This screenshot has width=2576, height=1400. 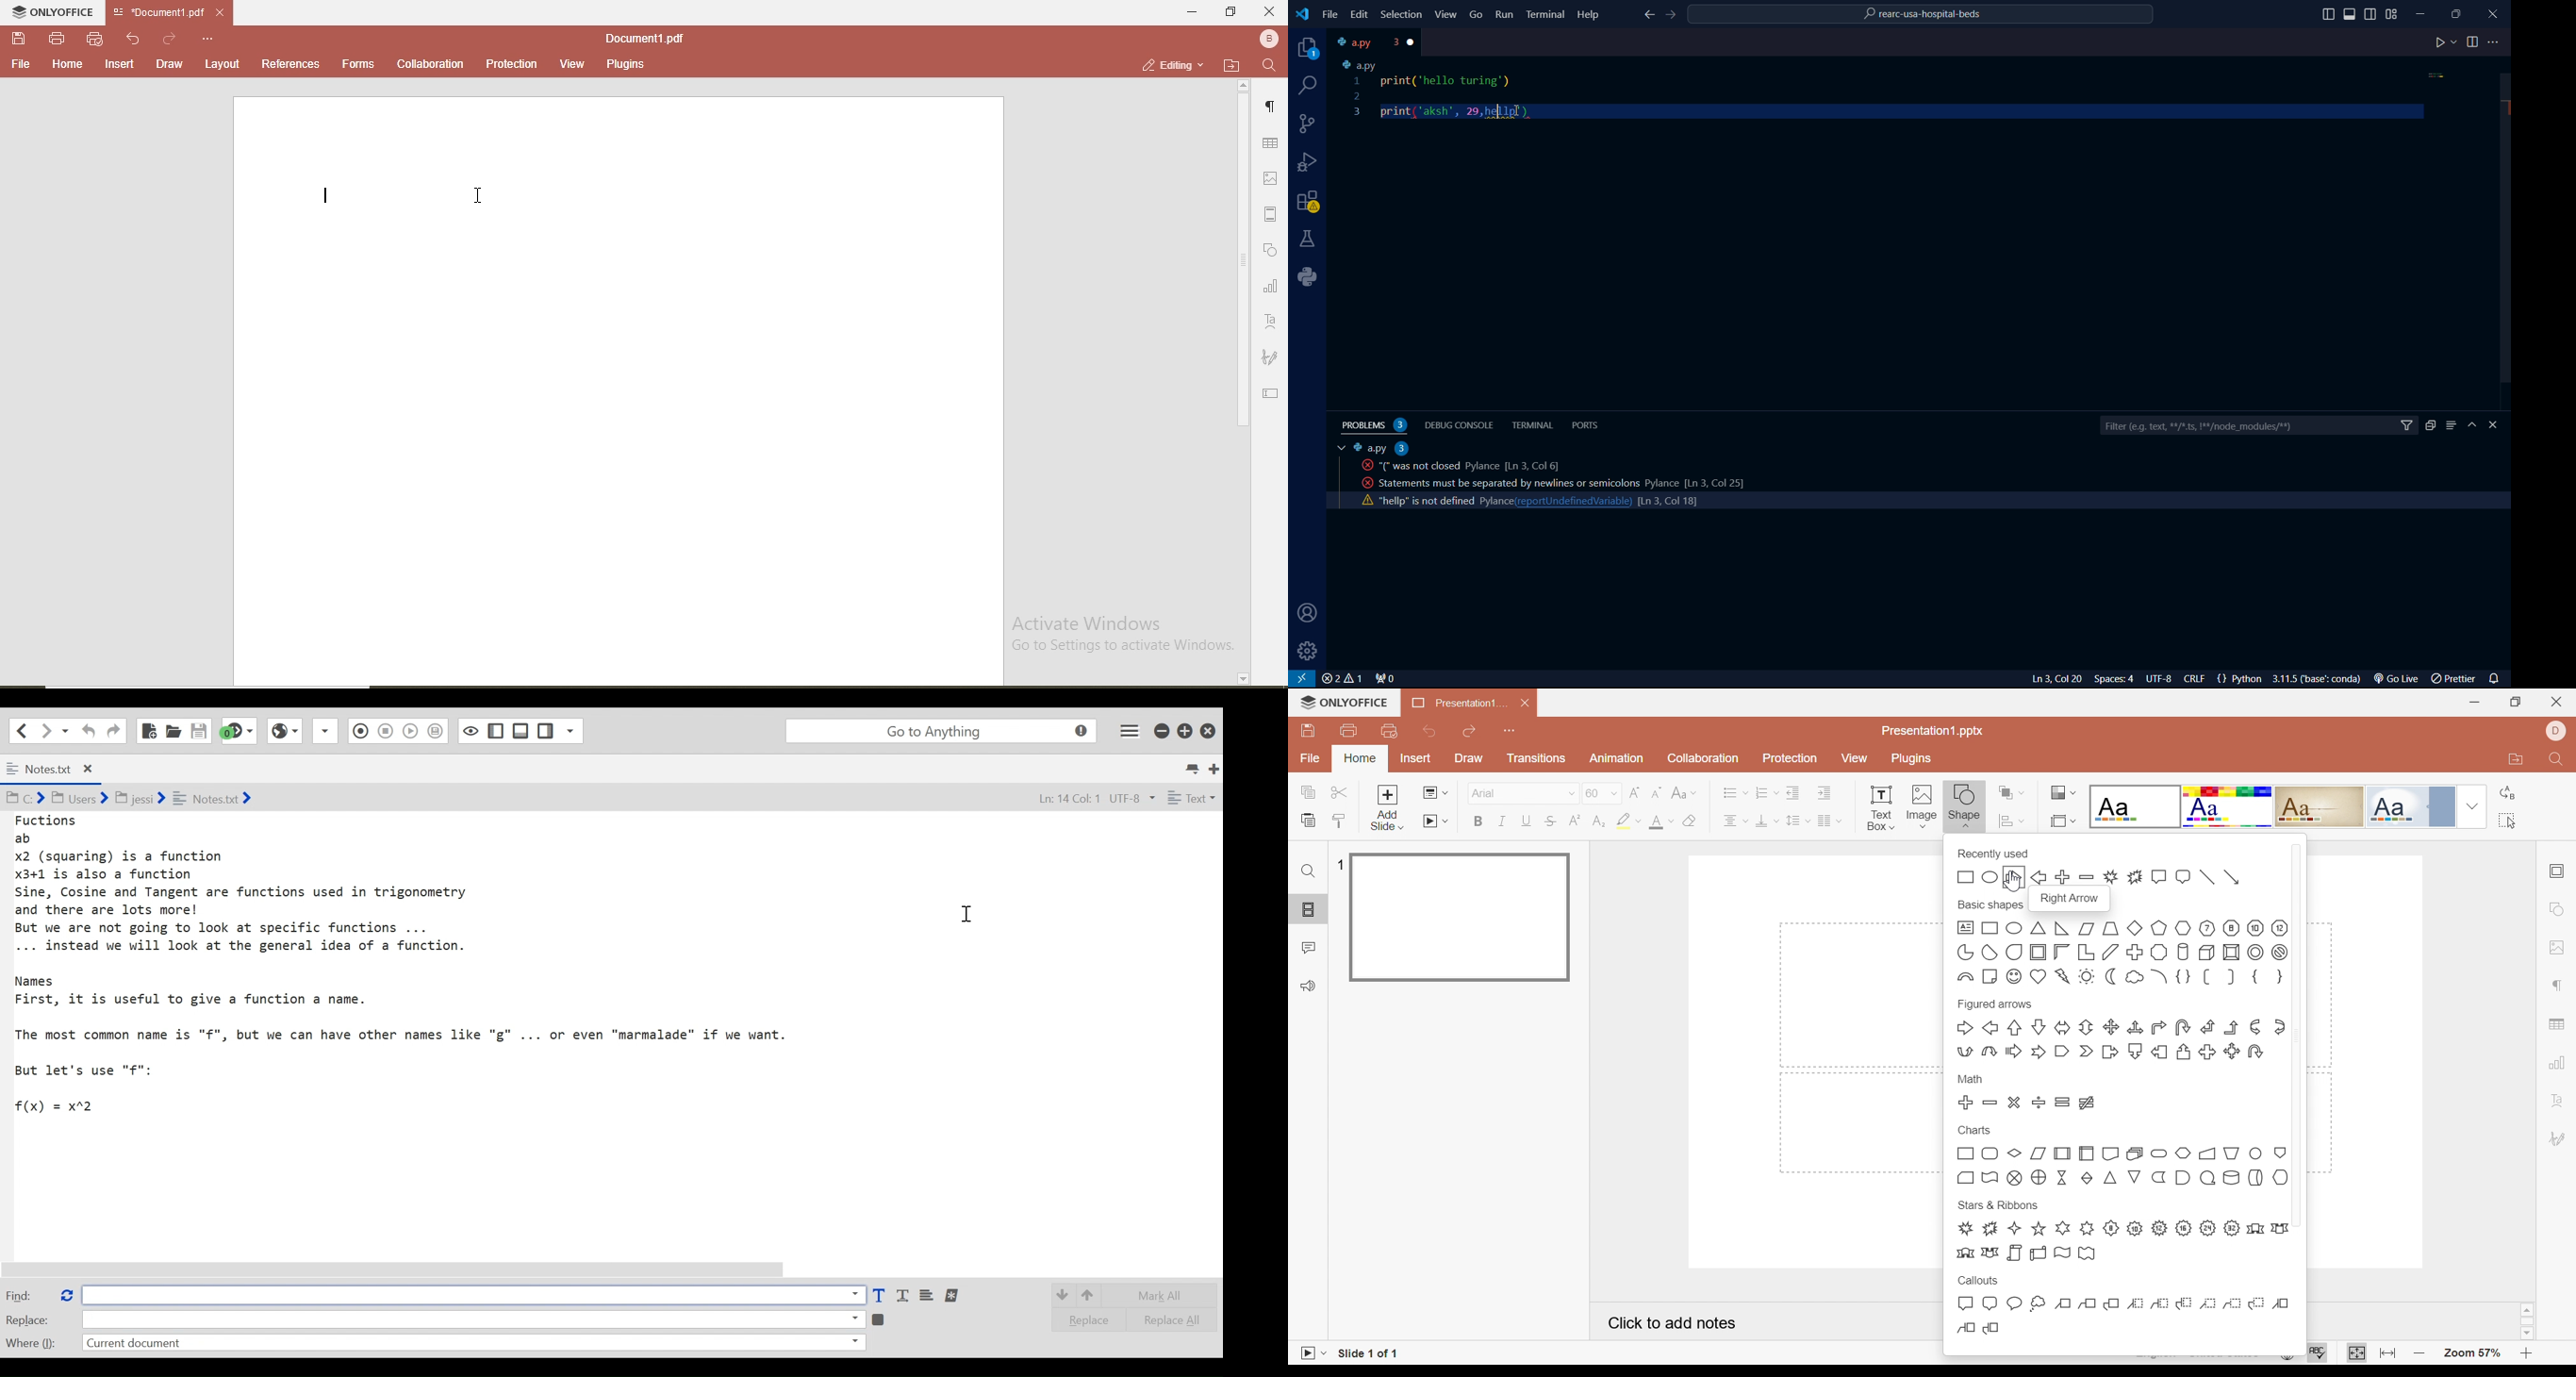 What do you see at coordinates (2197, 680) in the screenshot?
I see `CRLF` at bounding box center [2197, 680].